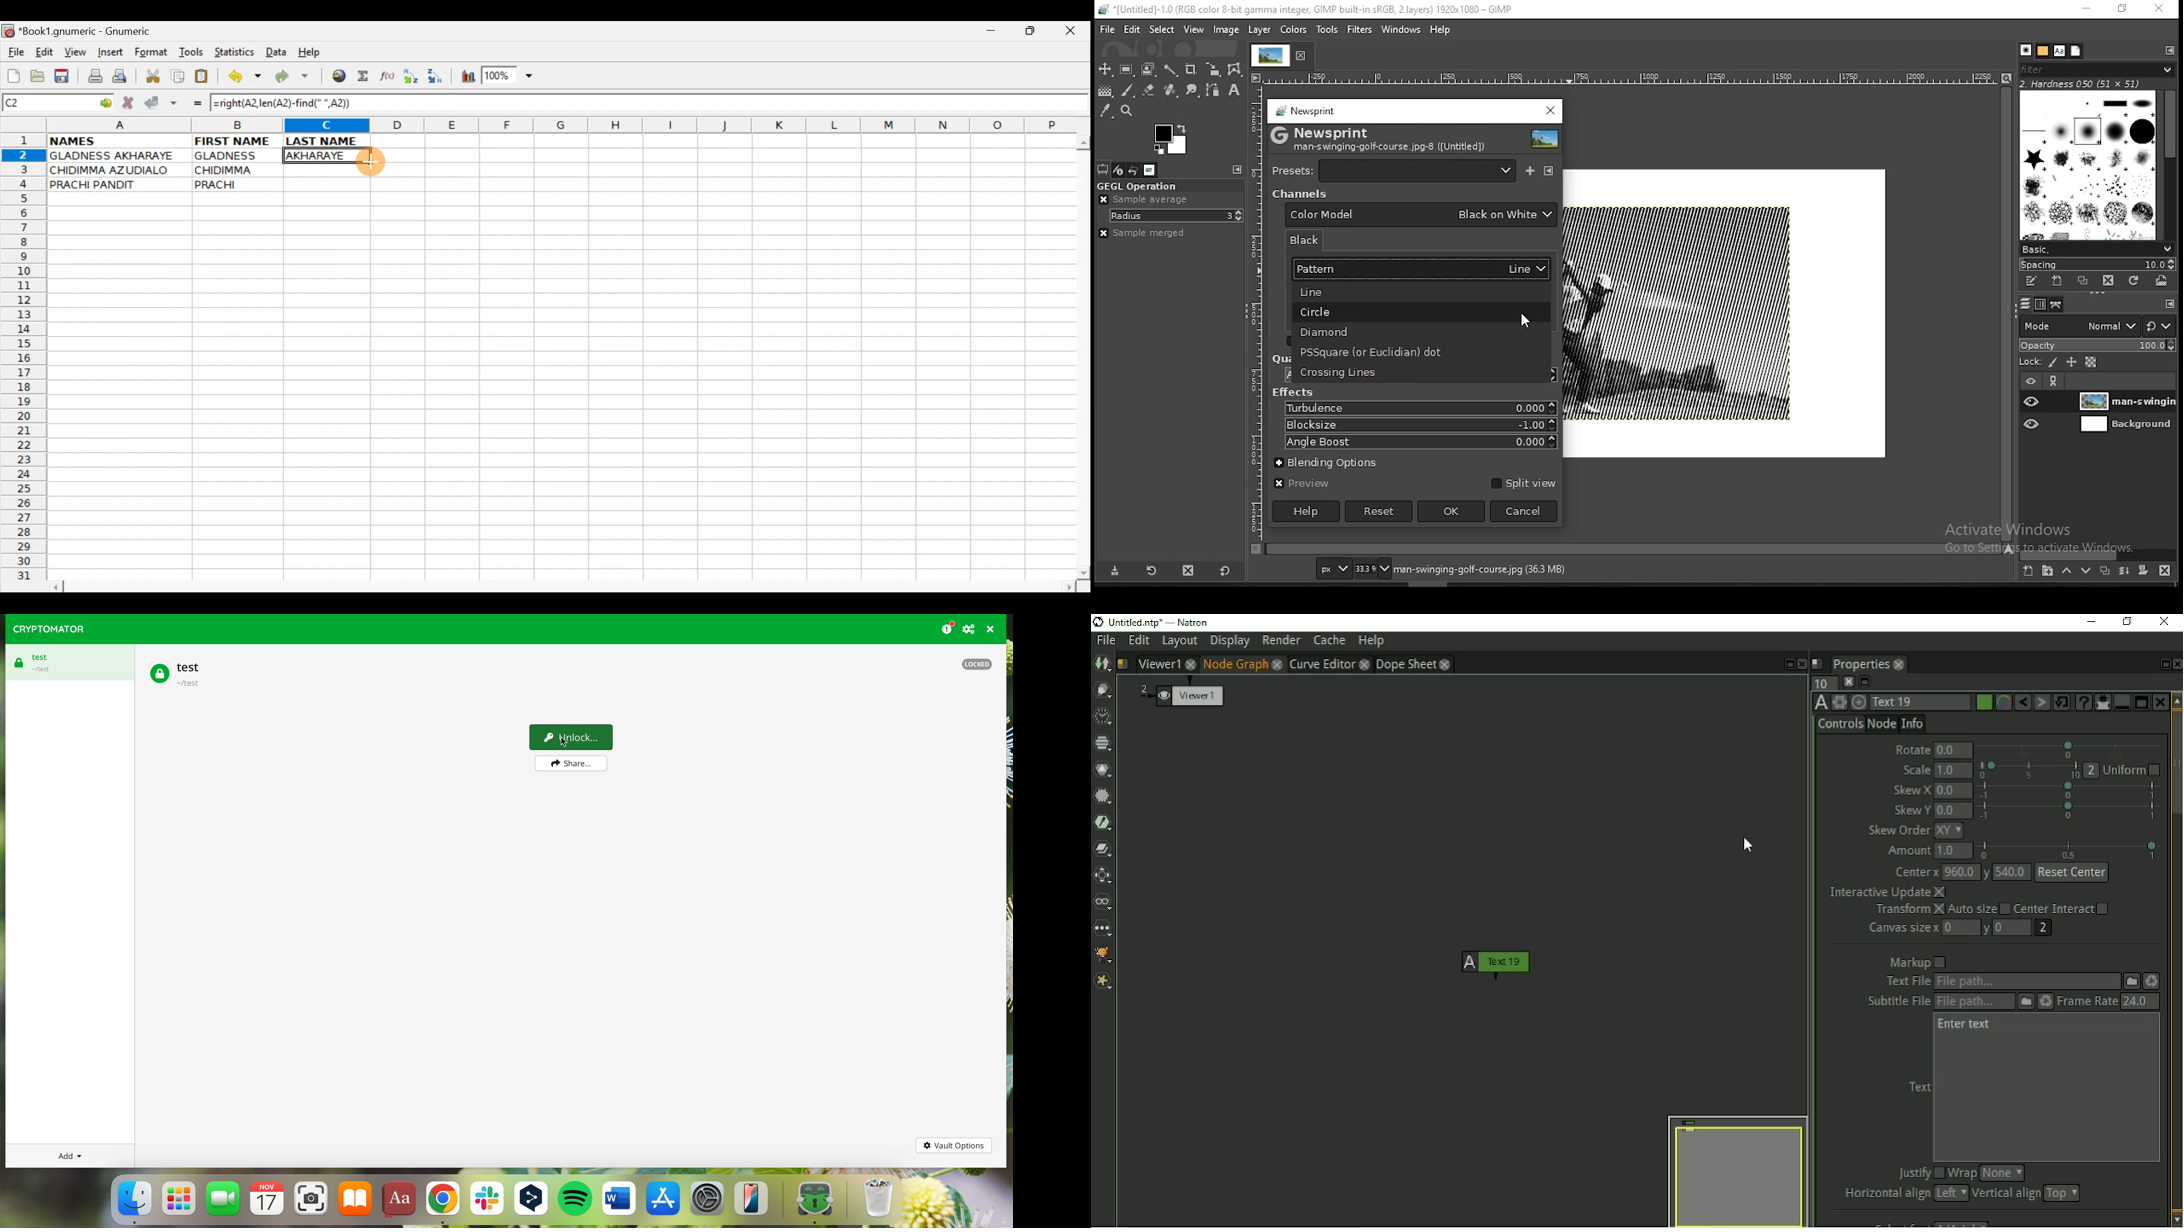 The width and height of the screenshot is (2184, 1232). What do you see at coordinates (401, 1202) in the screenshot?
I see `dictionary` at bounding box center [401, 1202].